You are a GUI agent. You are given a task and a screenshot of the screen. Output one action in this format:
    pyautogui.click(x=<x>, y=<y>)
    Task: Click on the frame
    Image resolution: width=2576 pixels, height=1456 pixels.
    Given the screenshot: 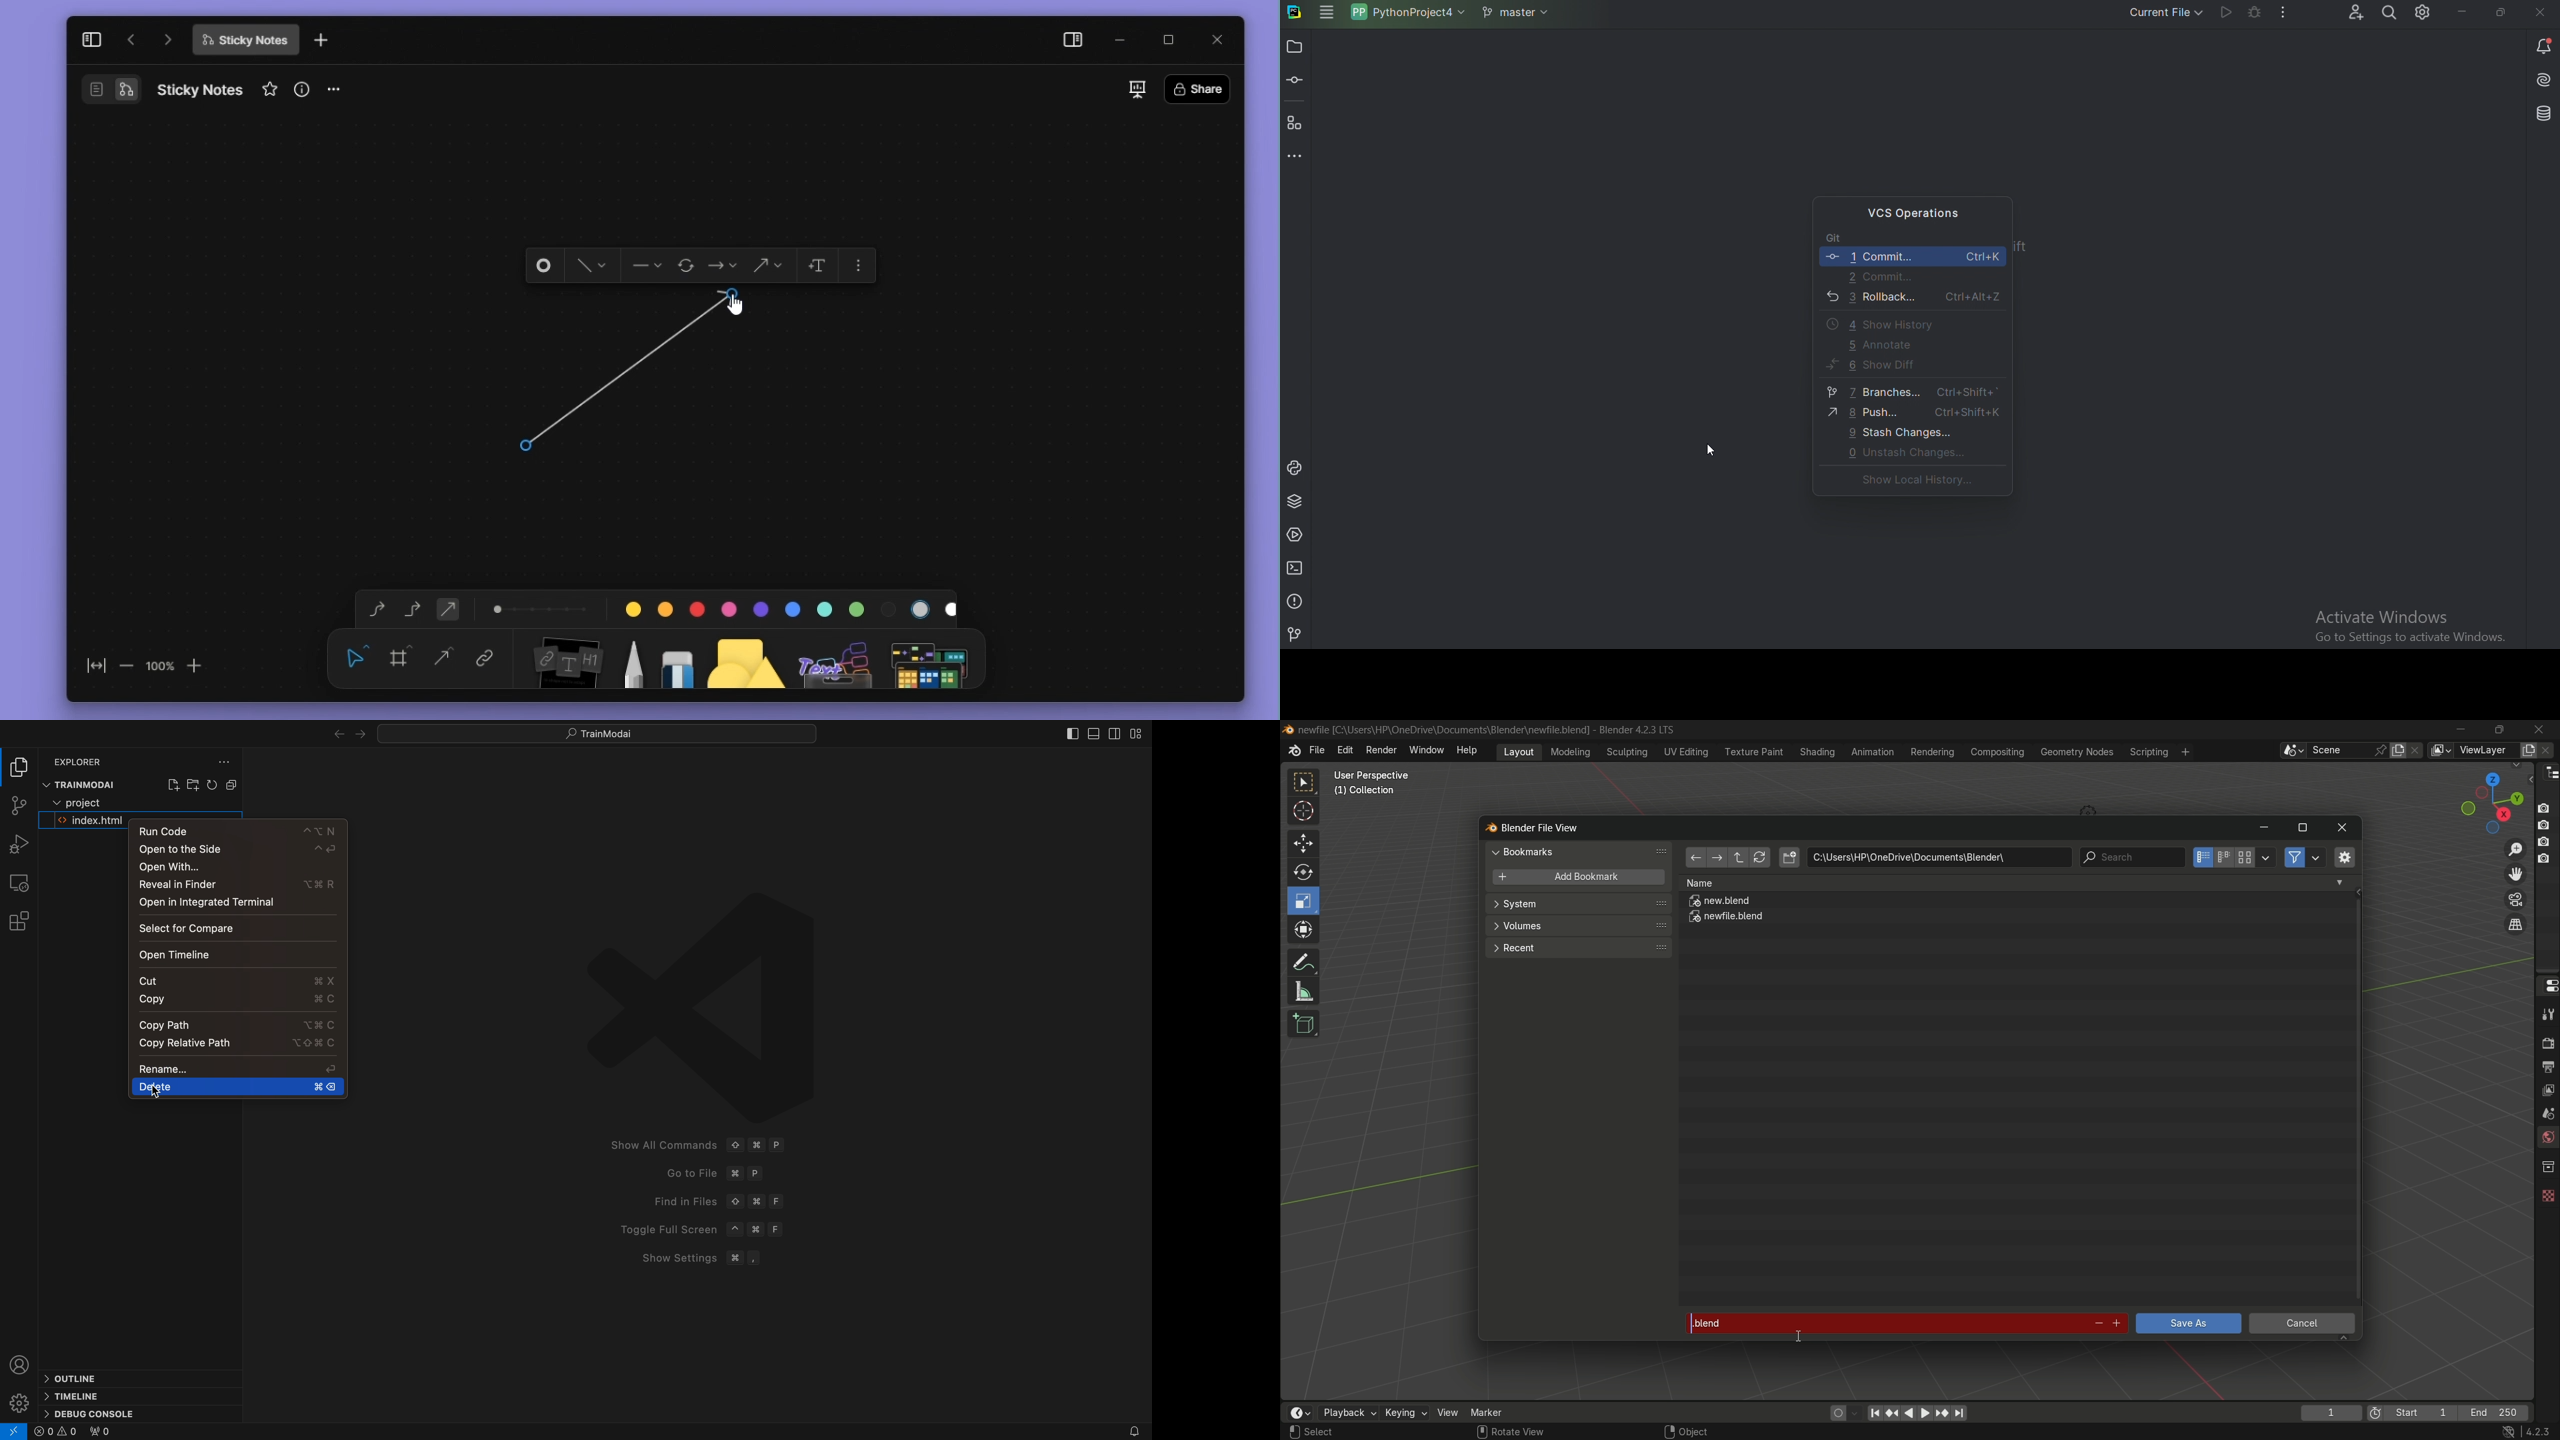 What is the action you would take?
    pyautogui.click(x=403, y=656)
    